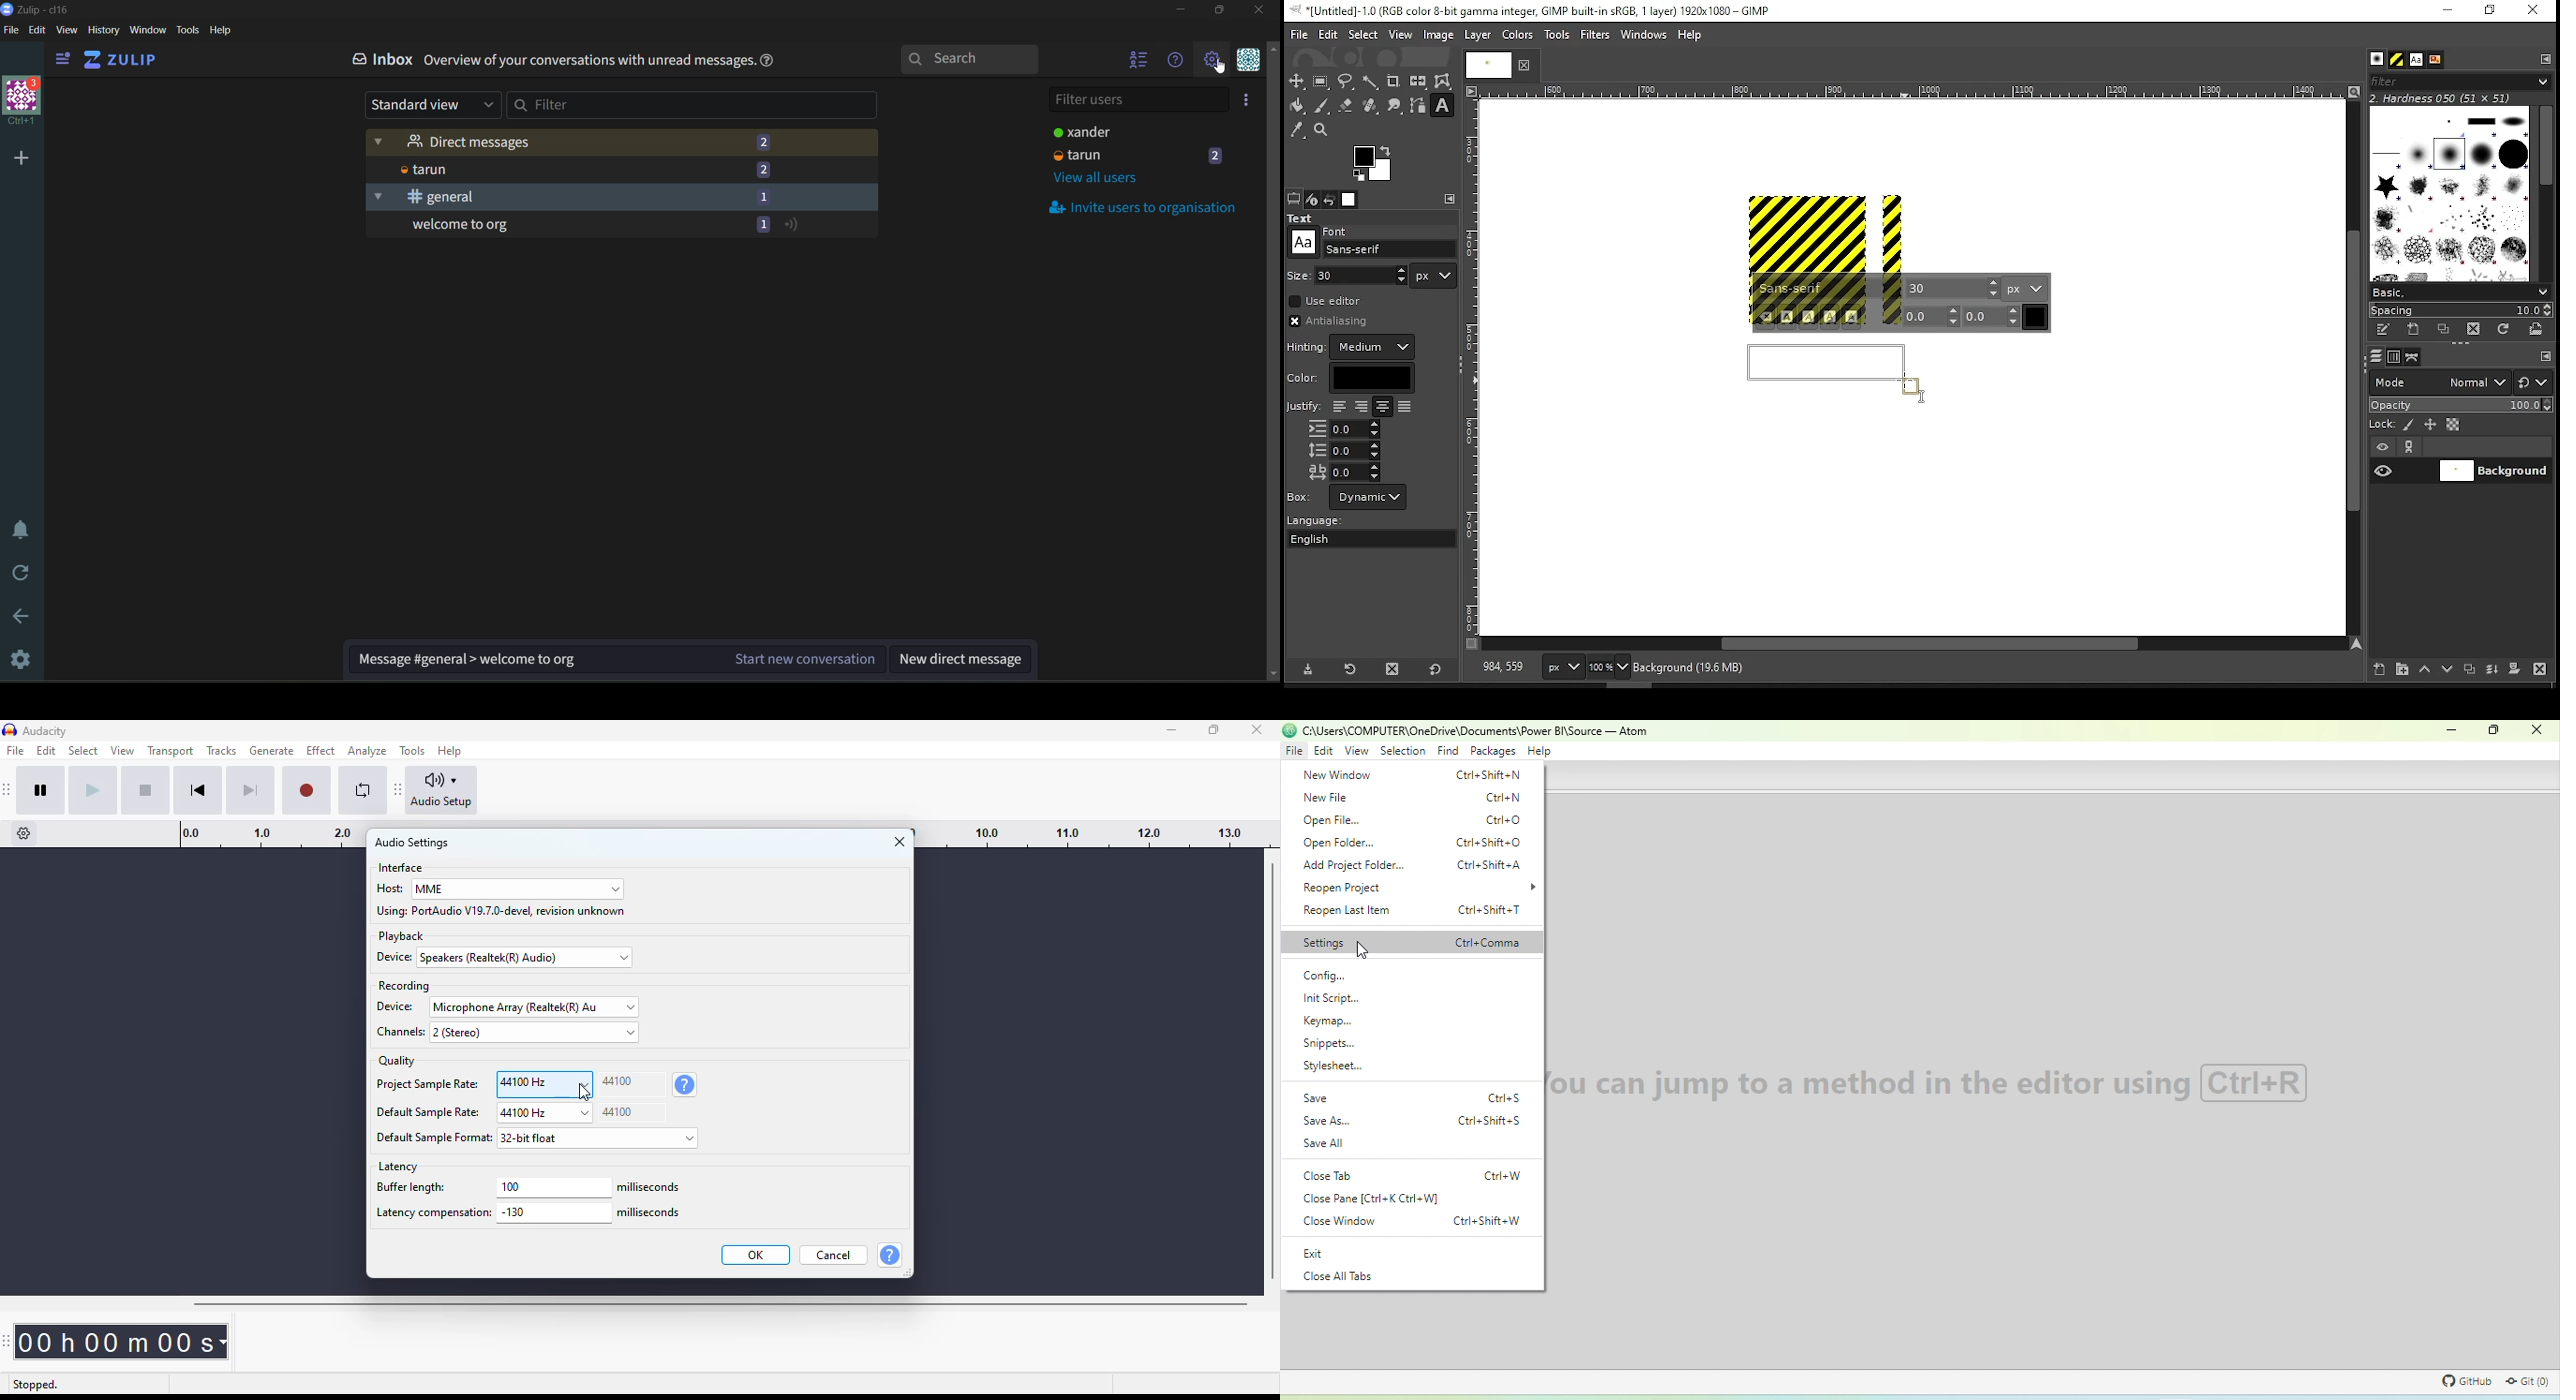  What do you see at coordinates (2439, 384) in the screenshot?
I see `mode` at bounding box center [2439, 384].